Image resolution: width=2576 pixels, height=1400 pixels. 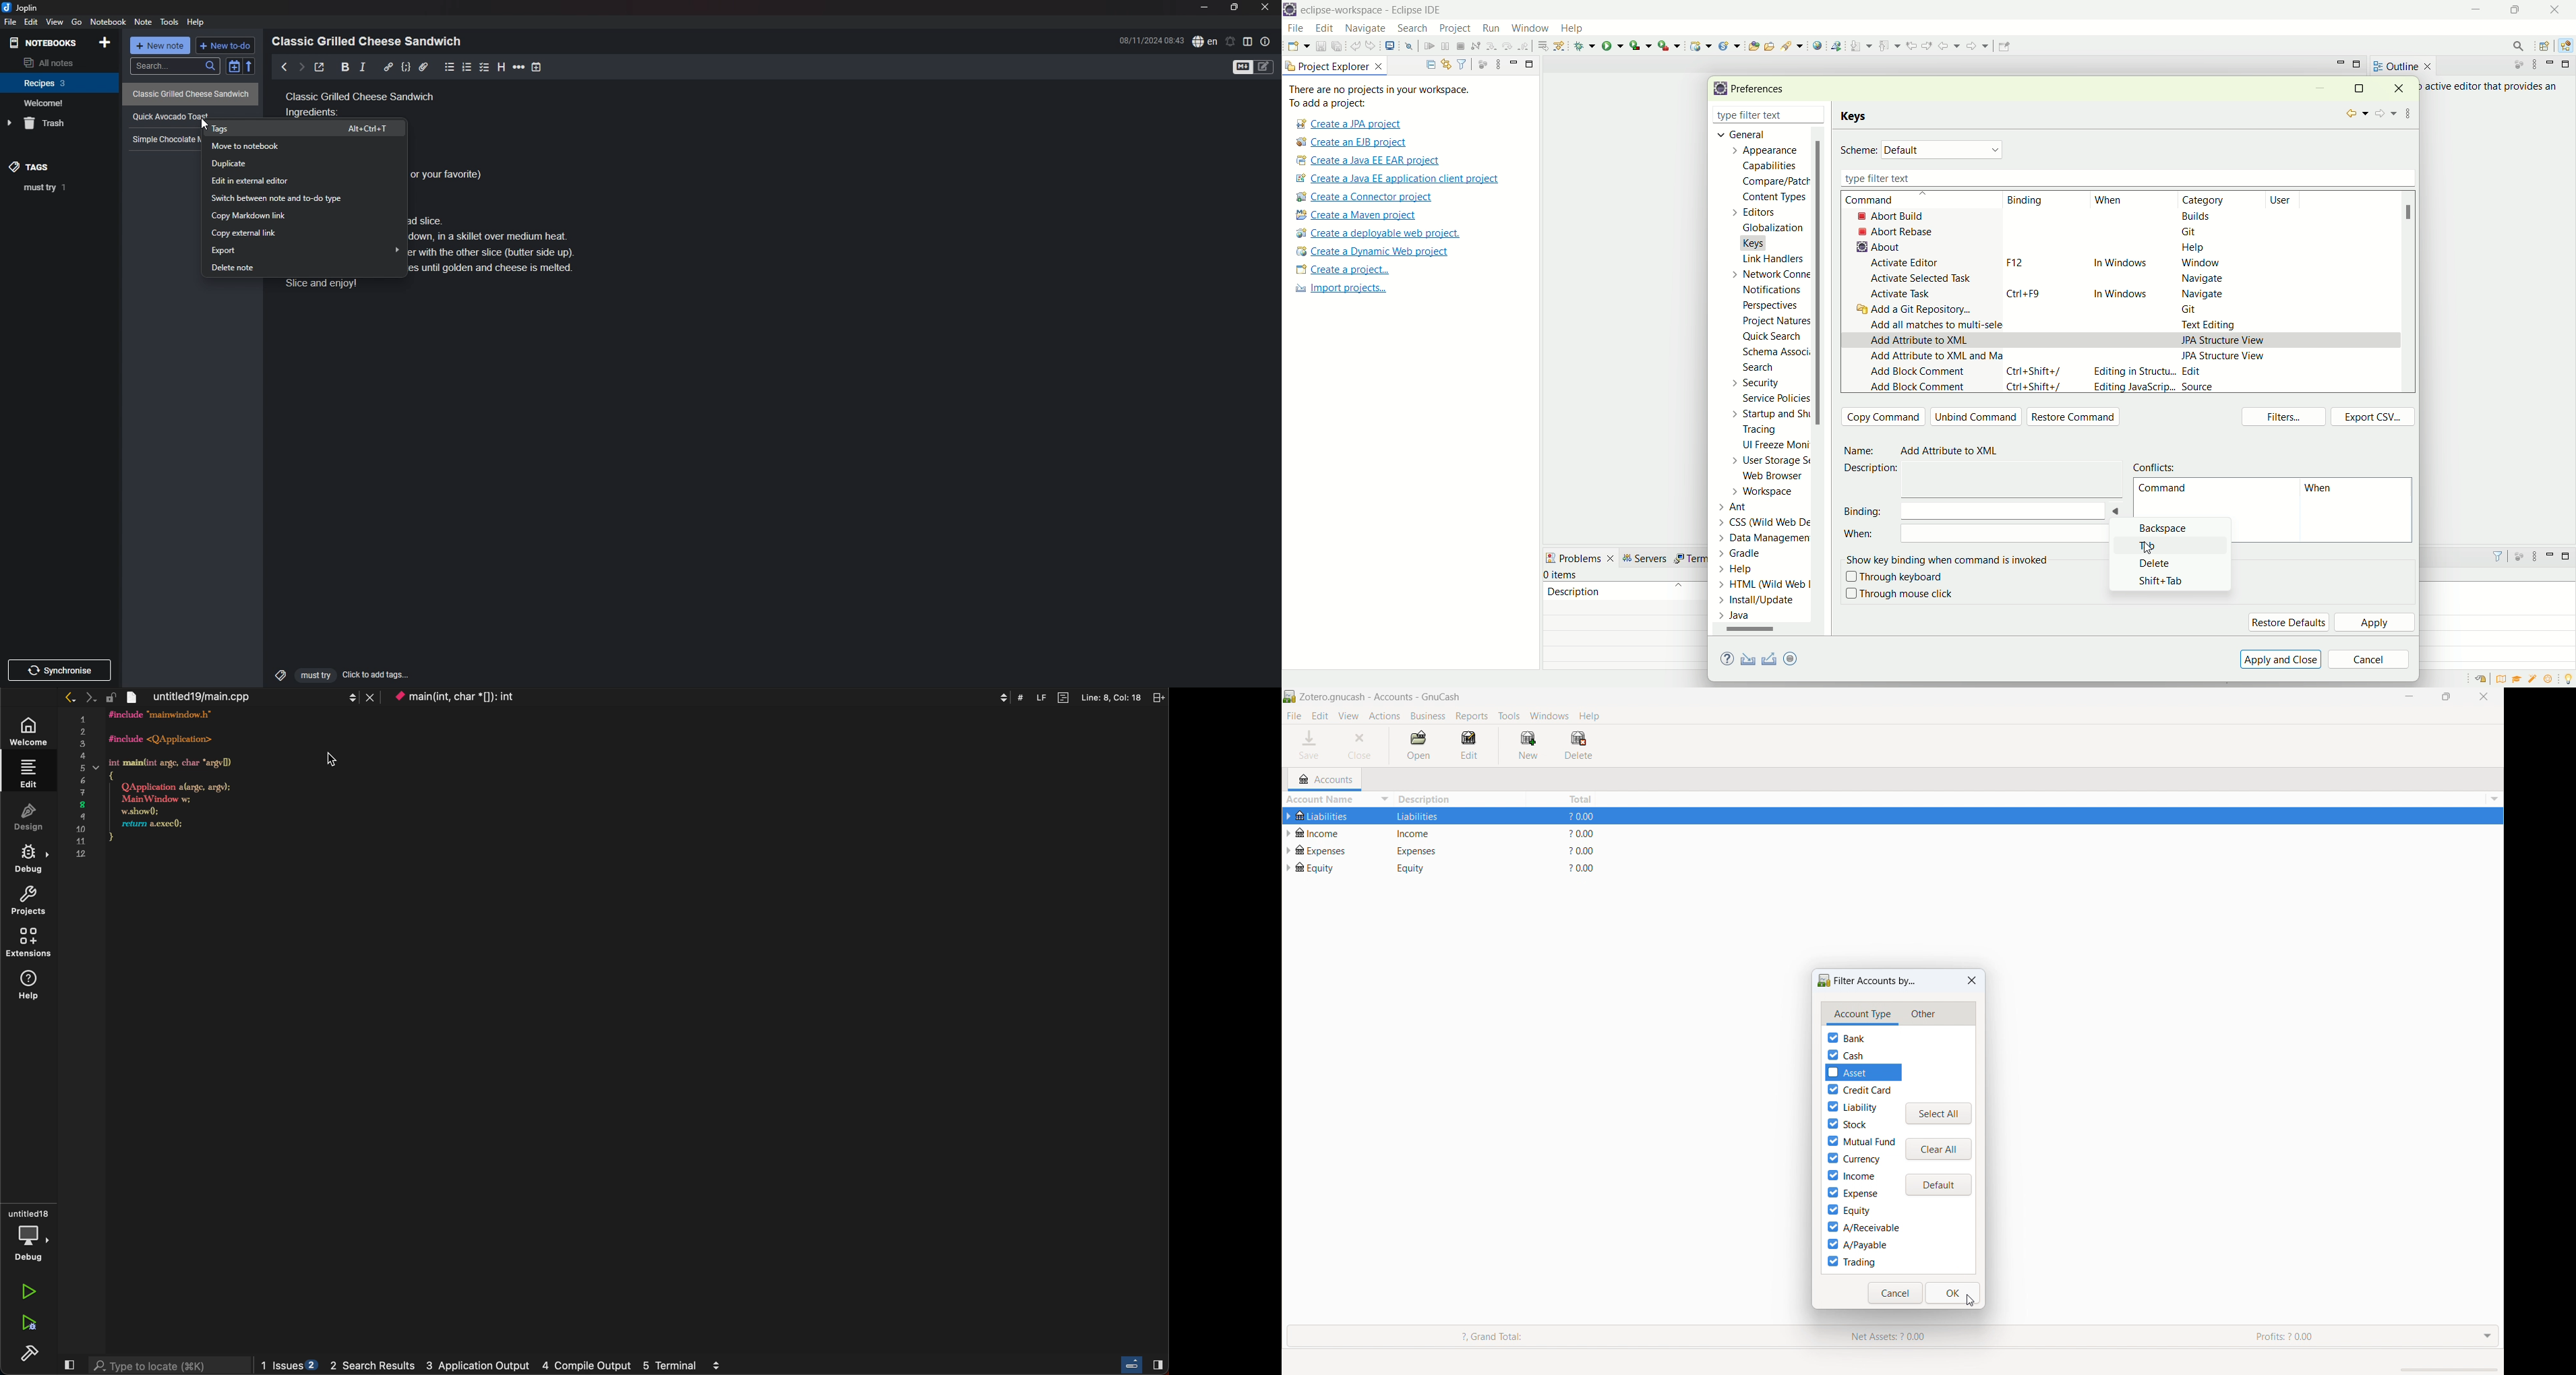 I want to click on tools, so click(x=171, y=22).